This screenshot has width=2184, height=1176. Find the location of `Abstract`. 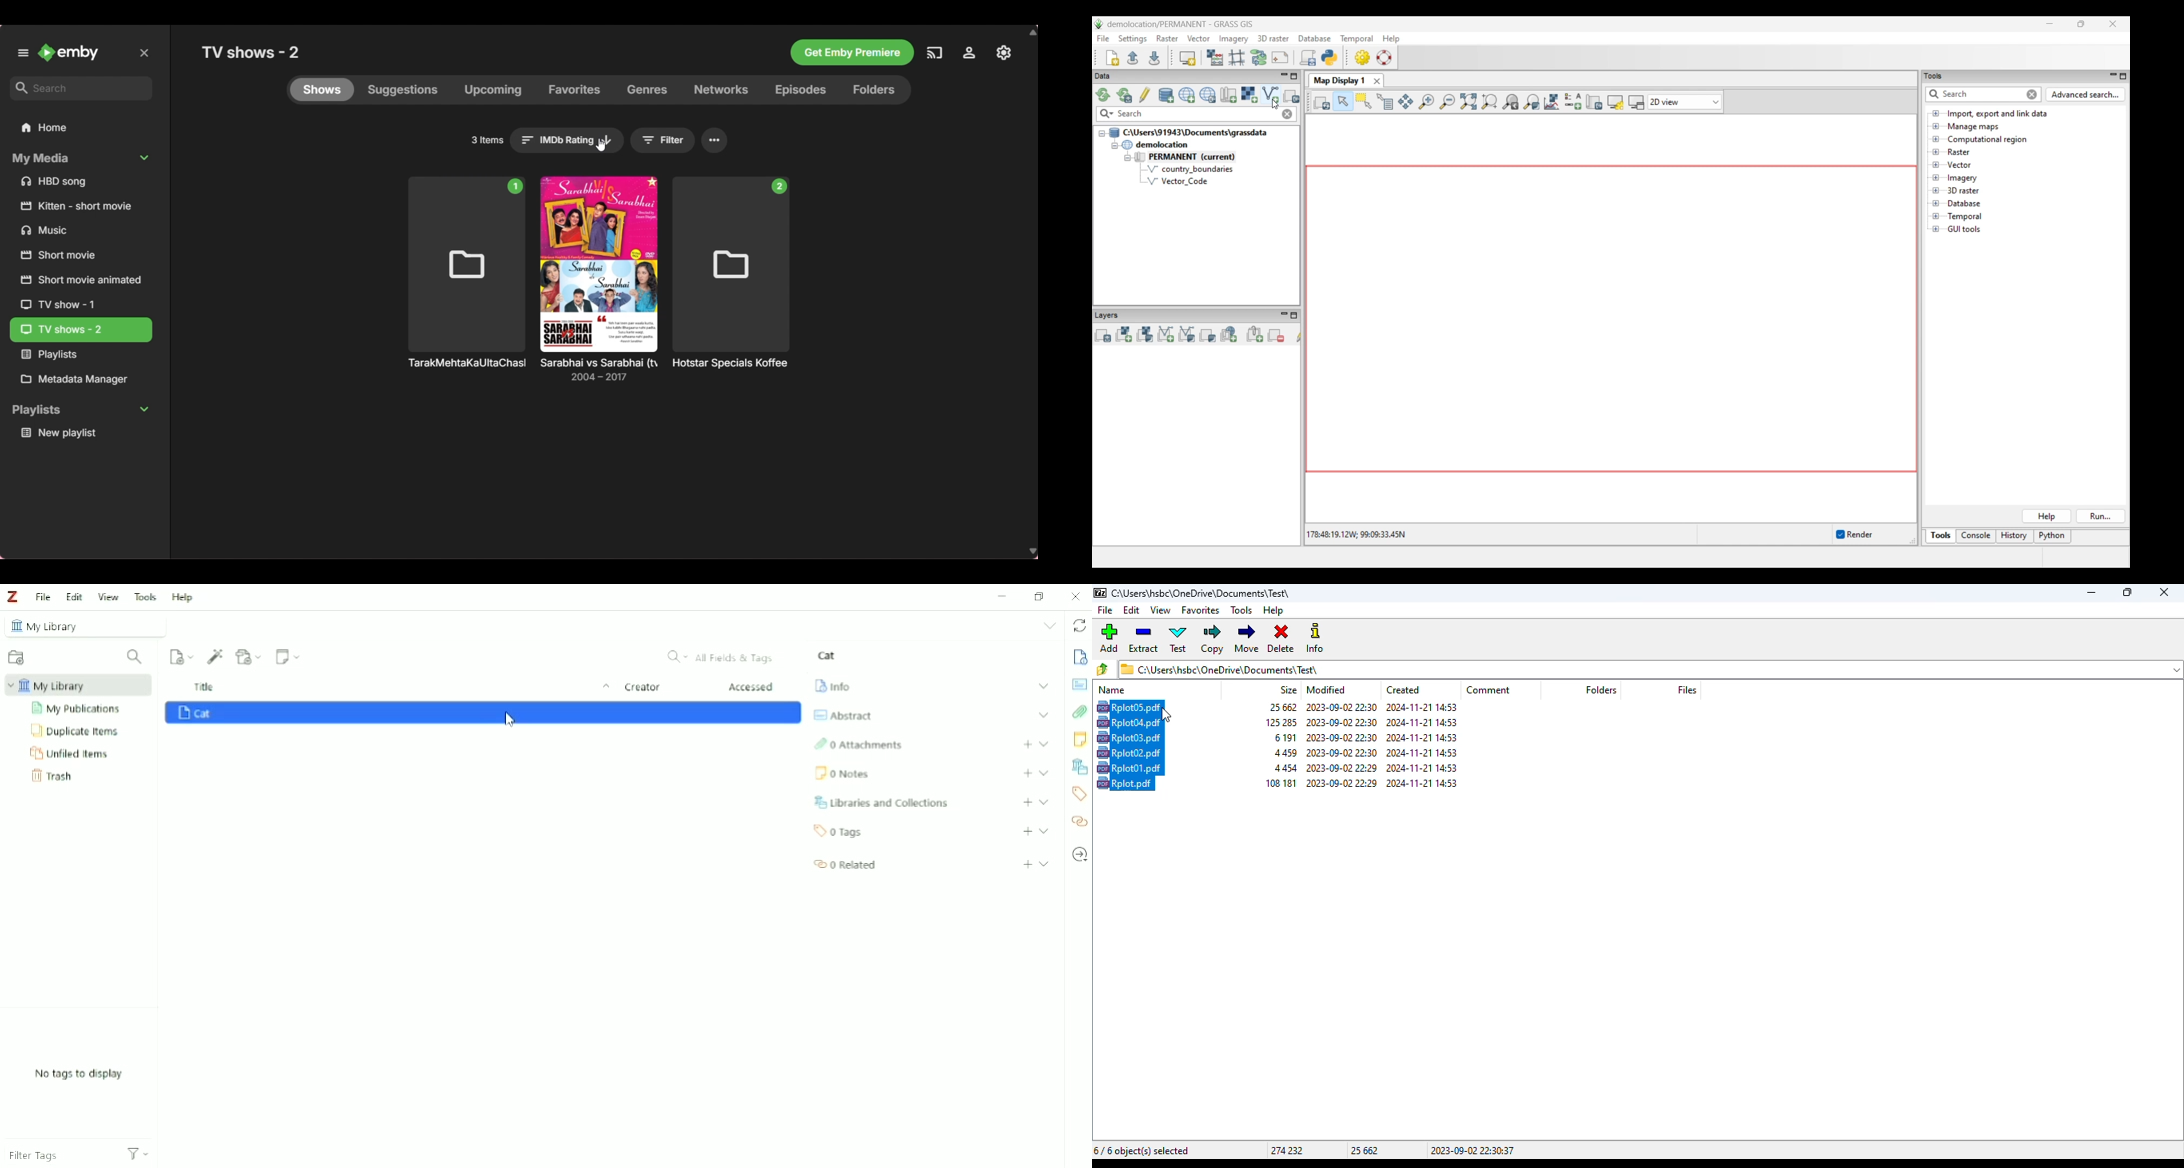

Abstract is located at coordinates (841, 715).